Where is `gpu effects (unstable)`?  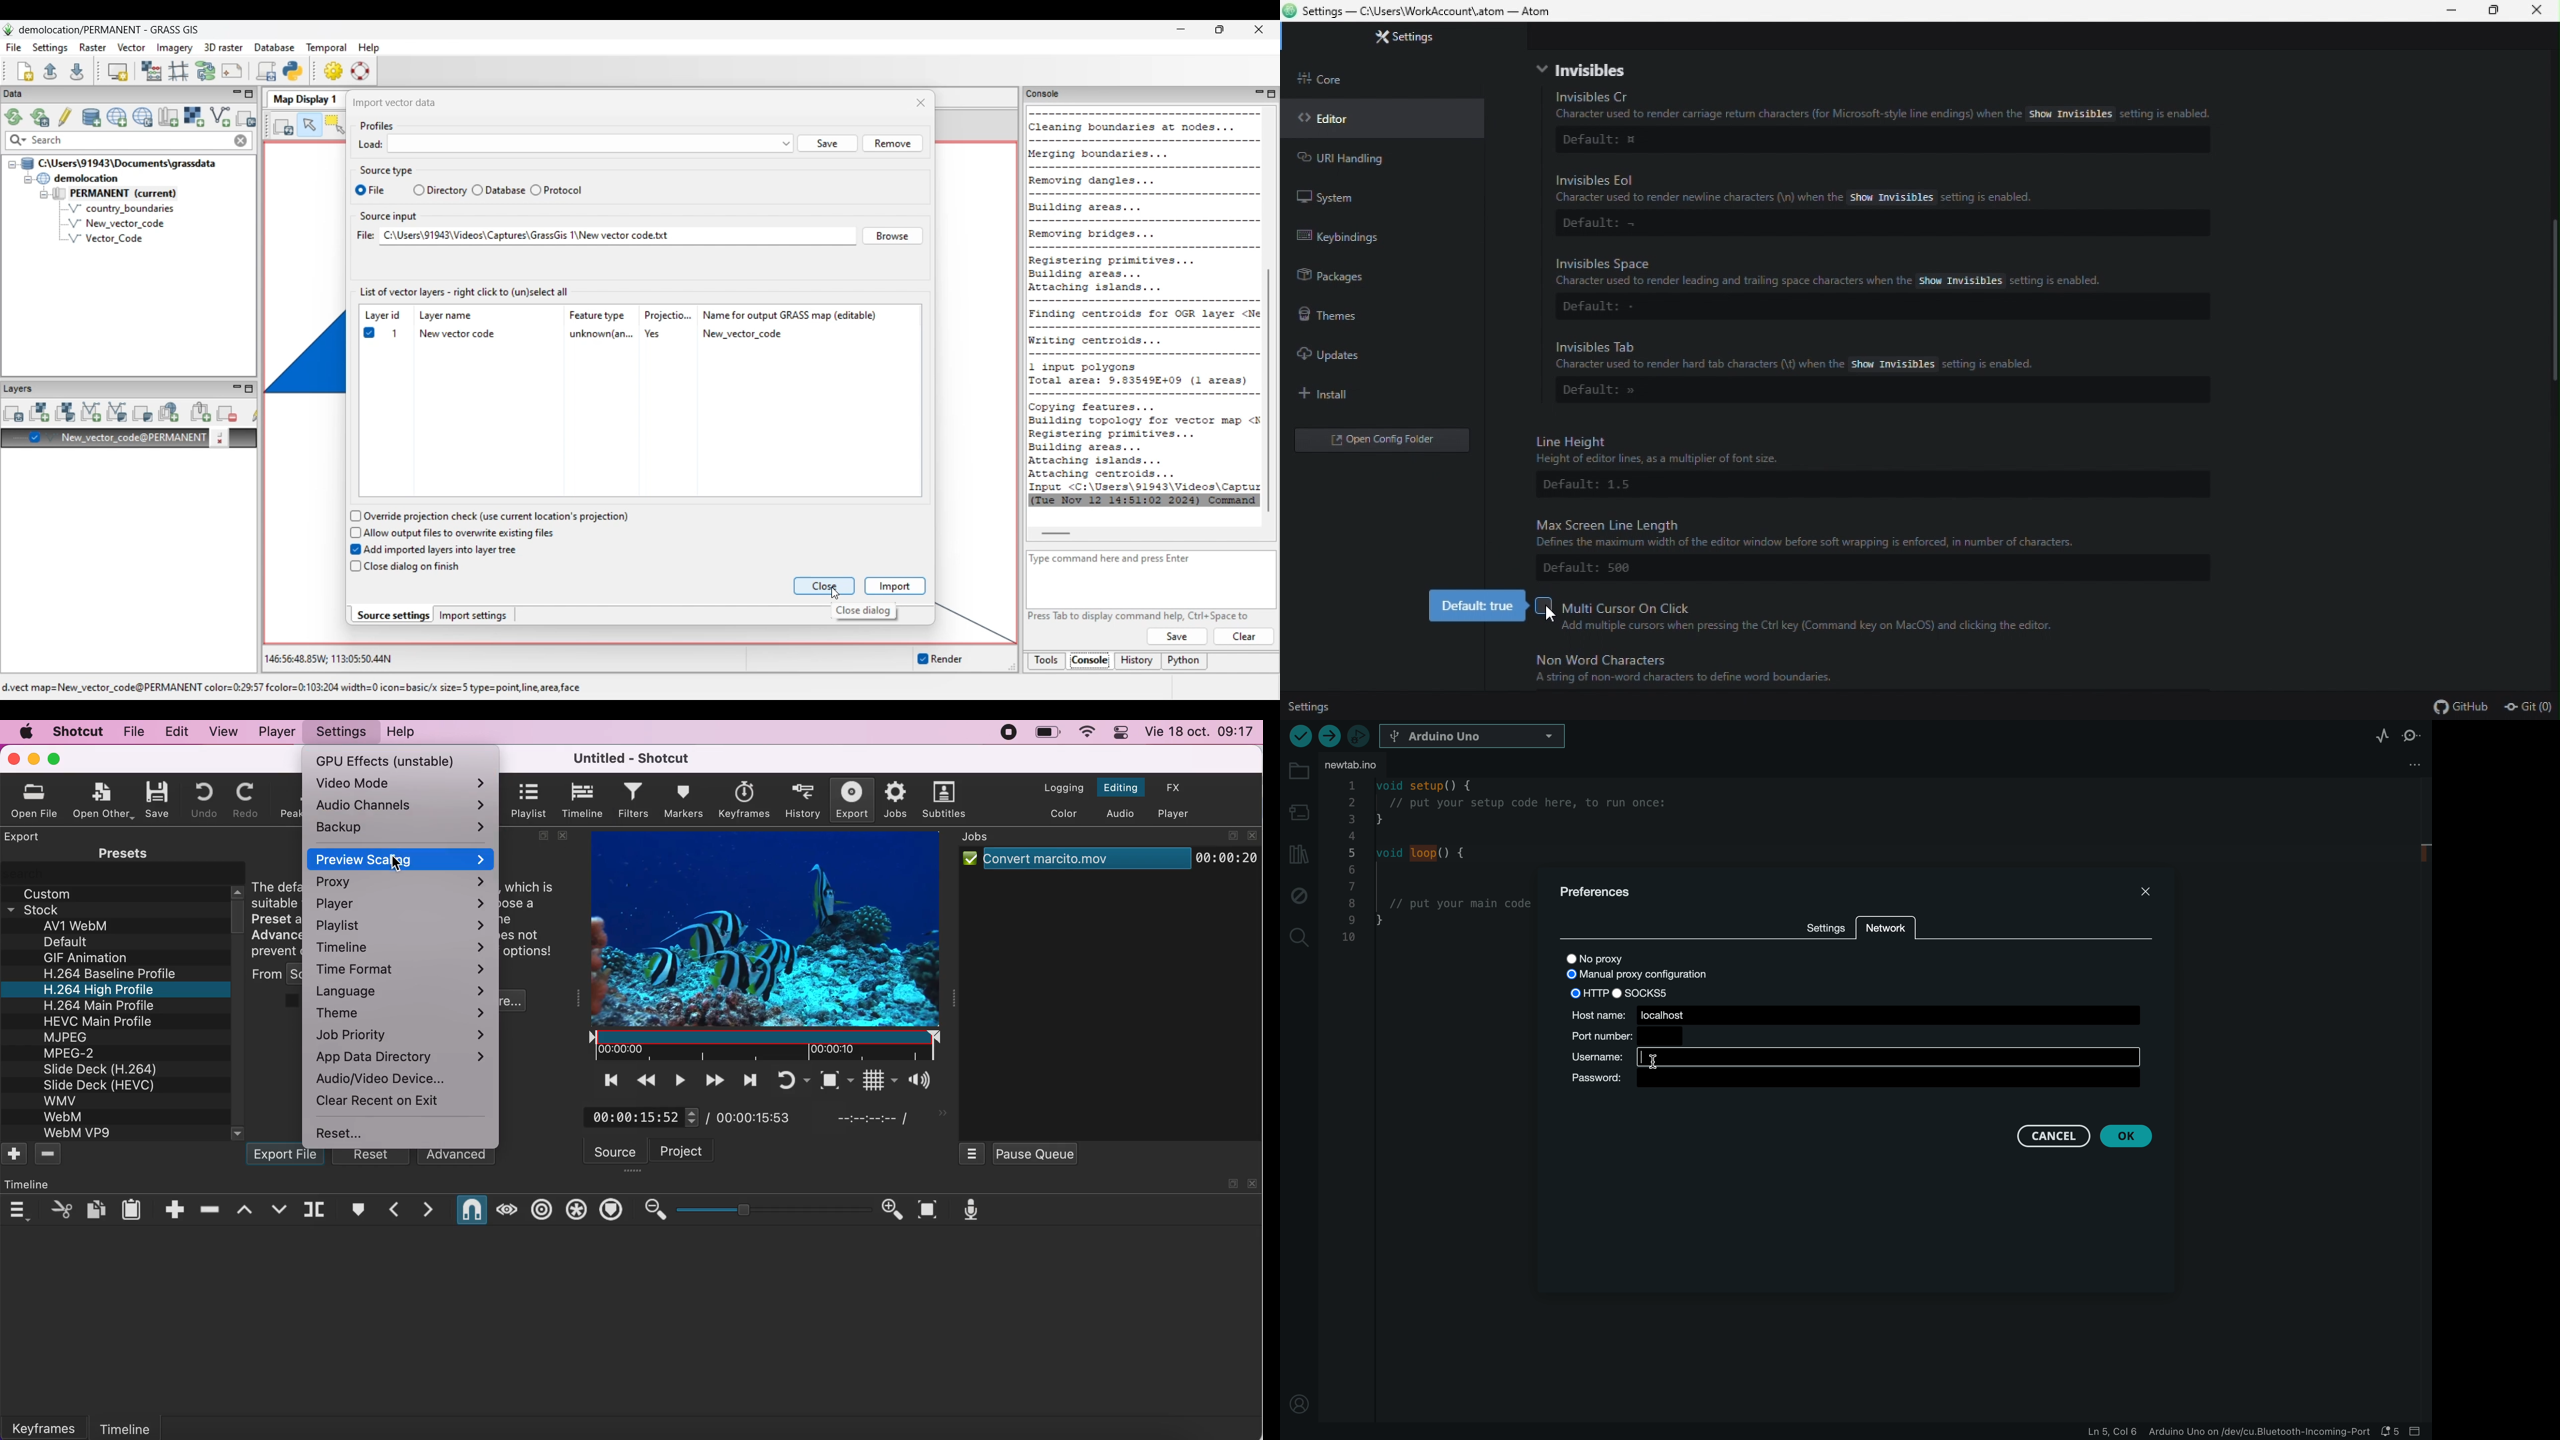 gpu effects (unstable) is located at coordinates (398, 758).